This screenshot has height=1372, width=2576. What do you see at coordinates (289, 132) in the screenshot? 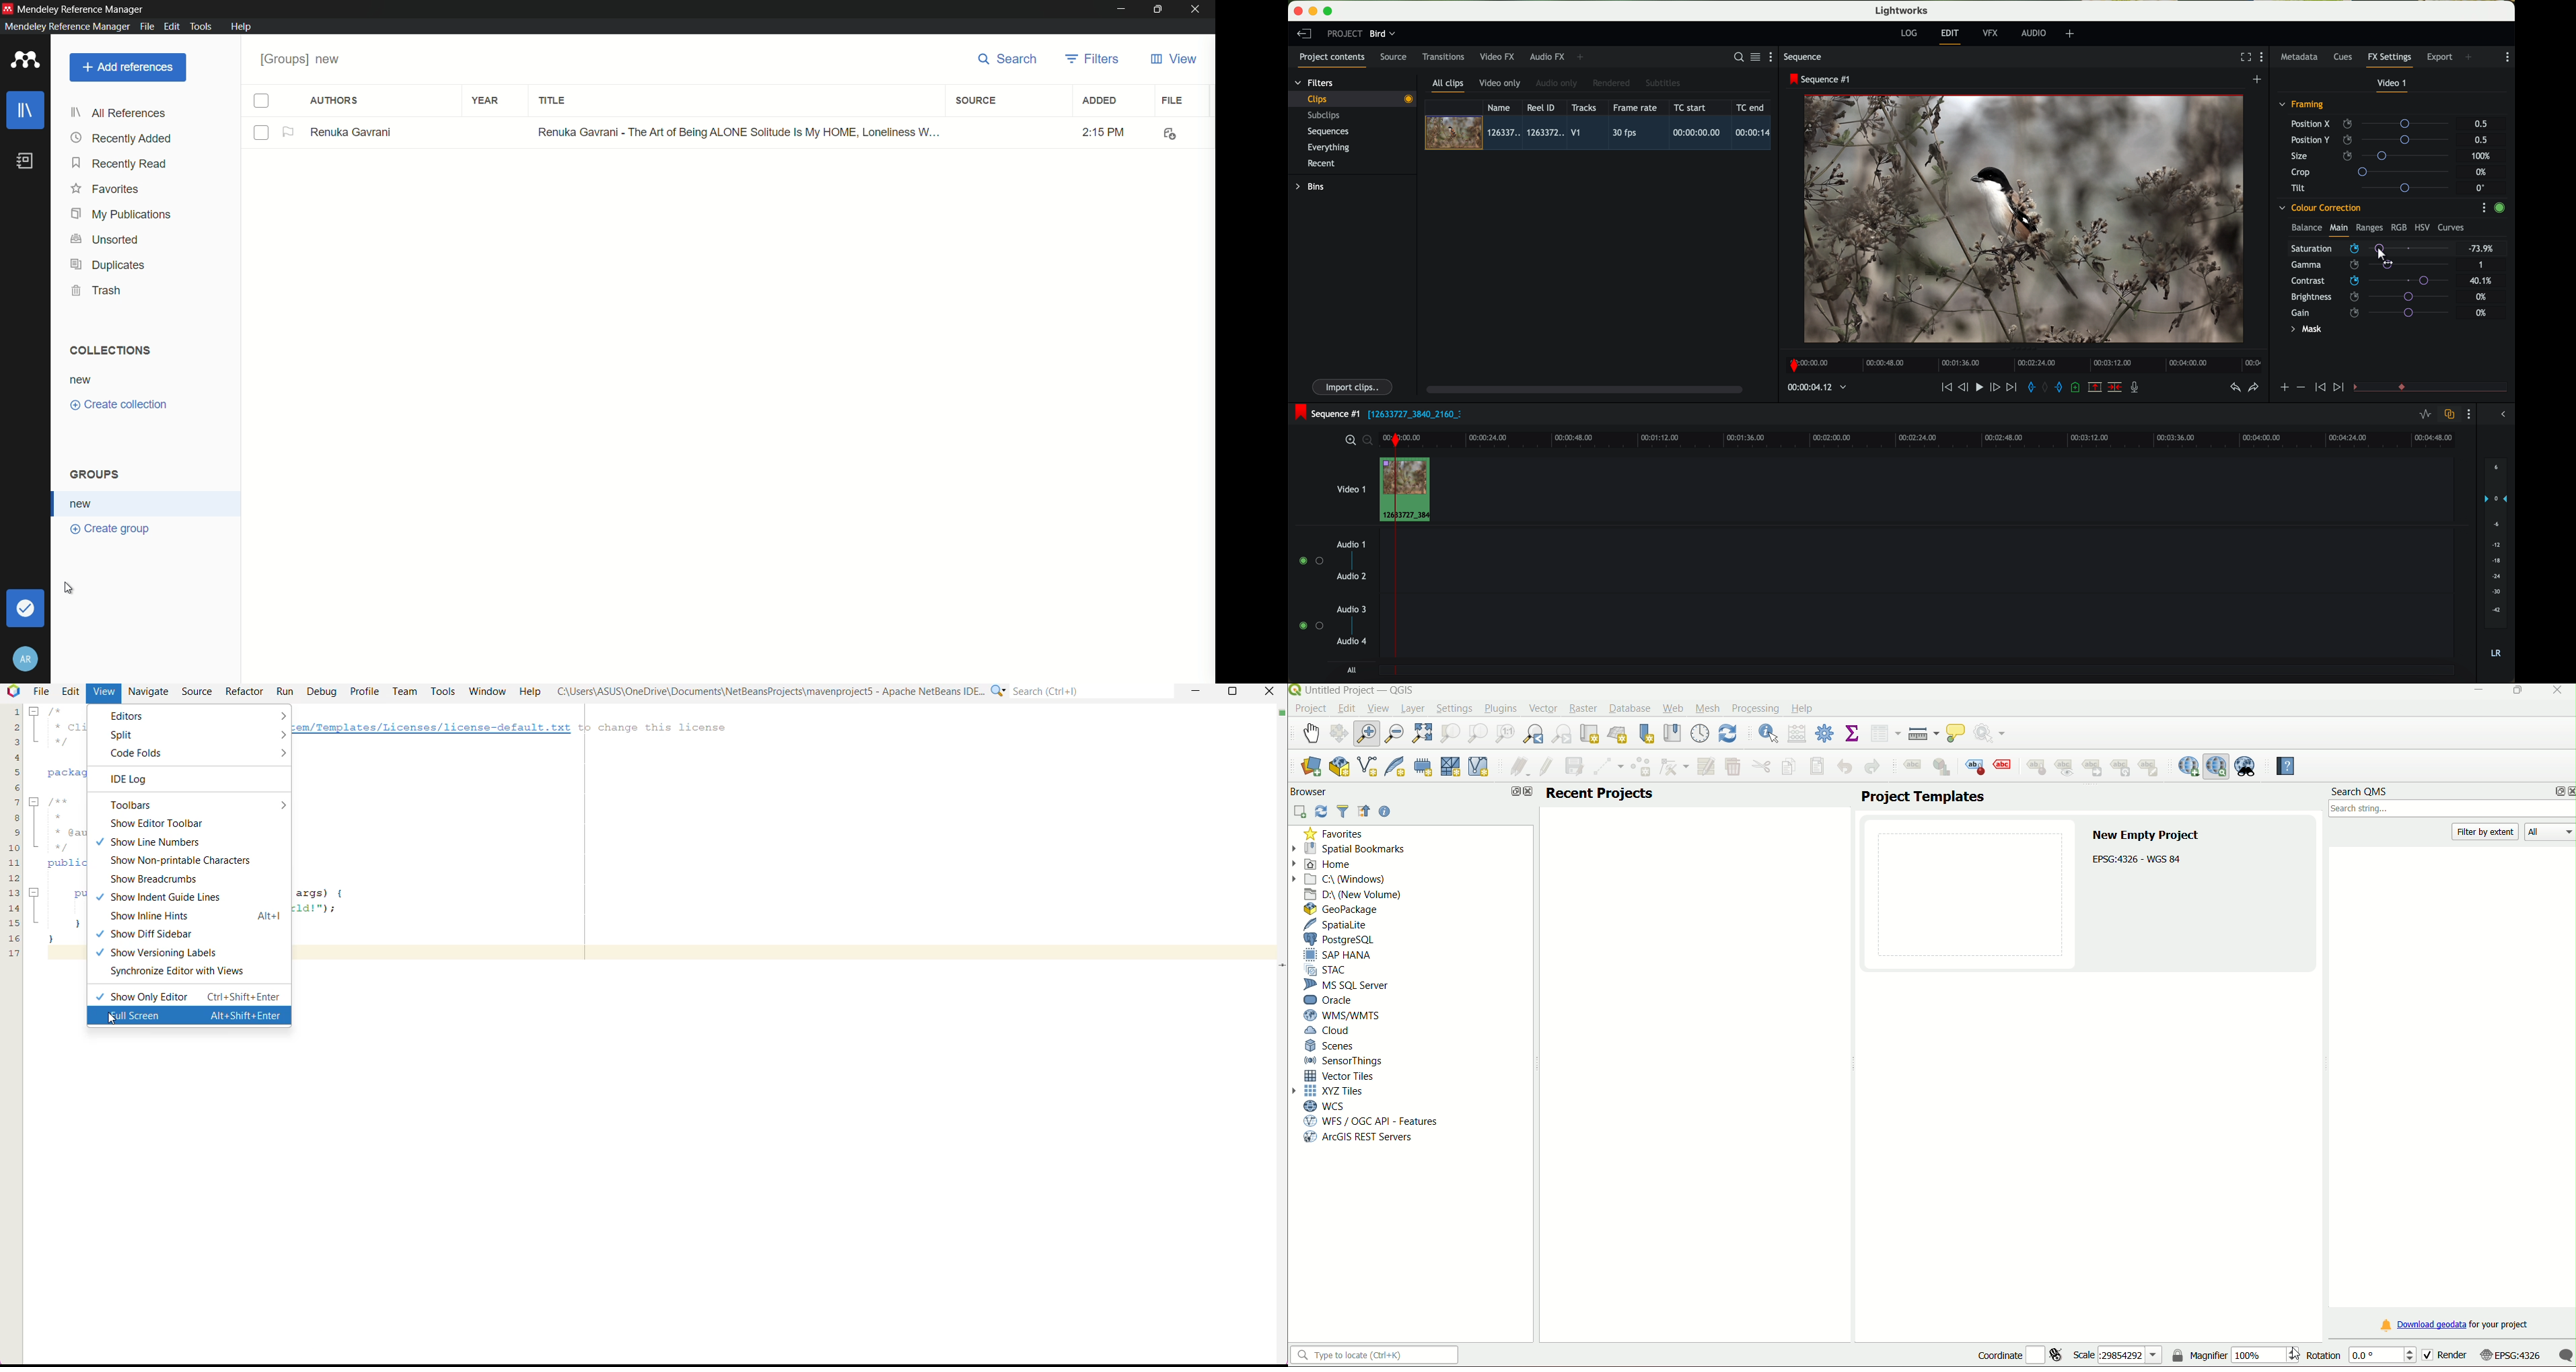
I see `Flag` at bounding box center [289, 132].